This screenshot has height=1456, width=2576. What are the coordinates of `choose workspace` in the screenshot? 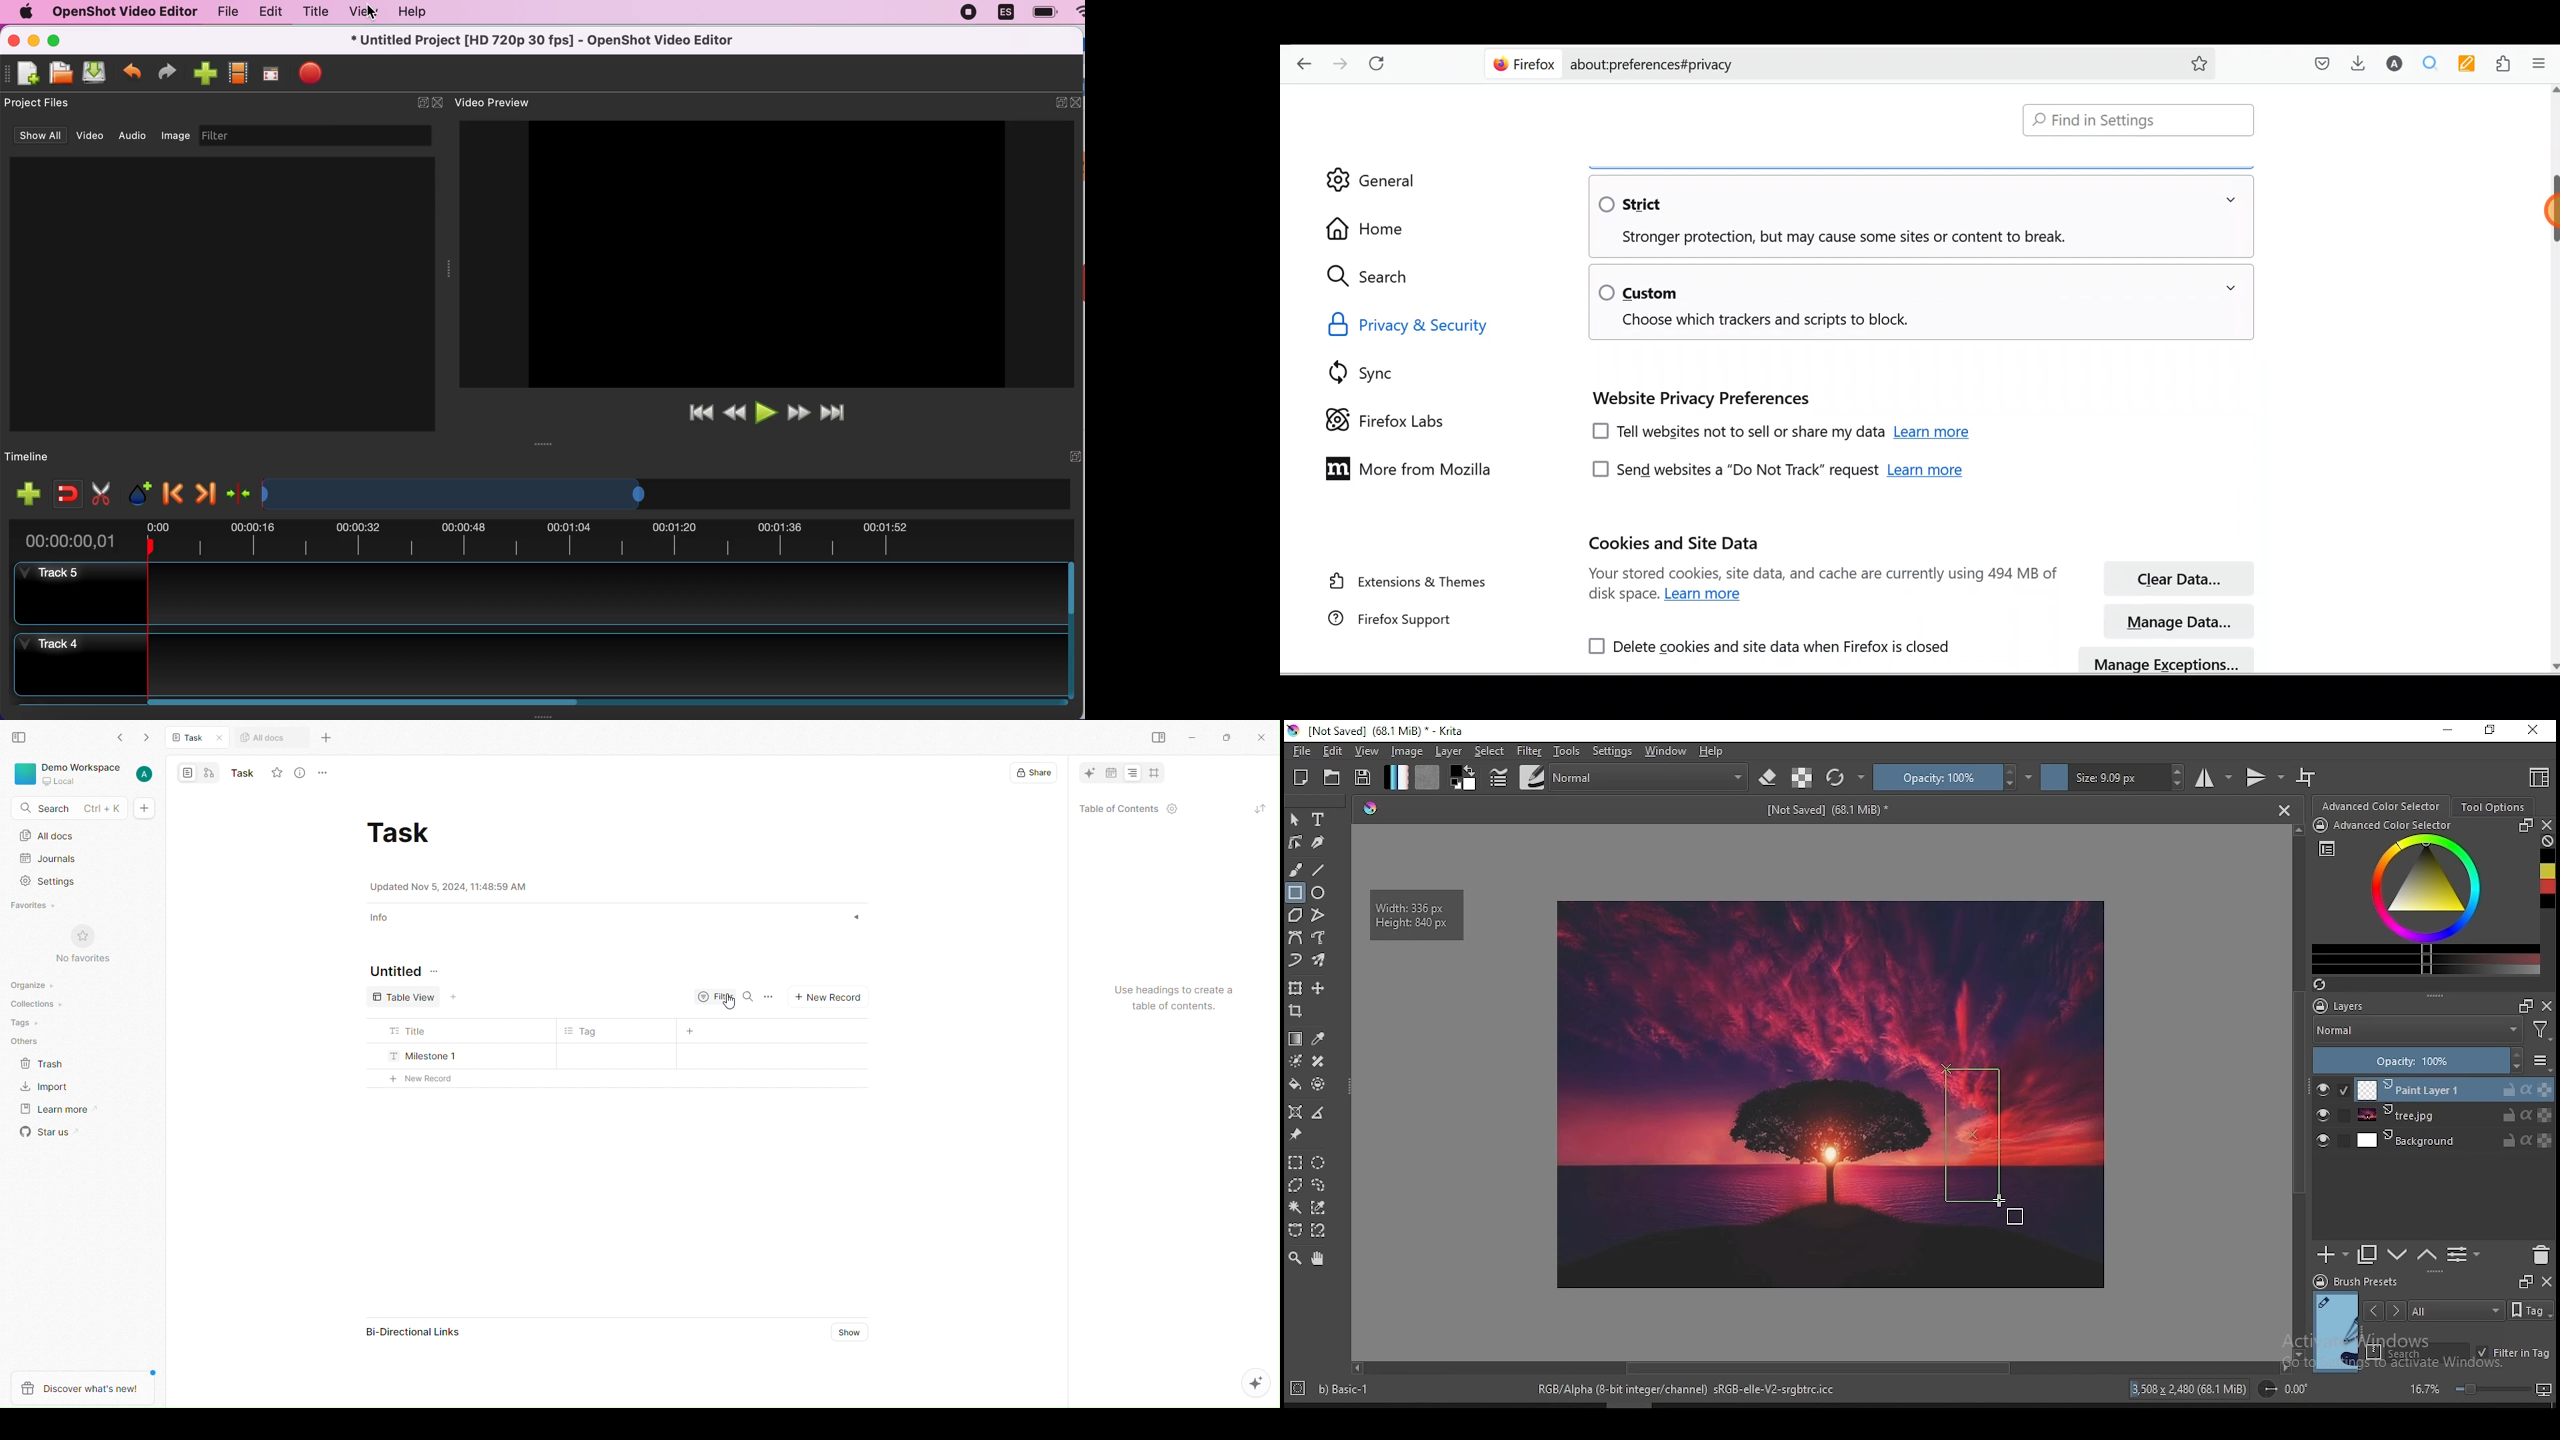 It's located at (2537, 779).